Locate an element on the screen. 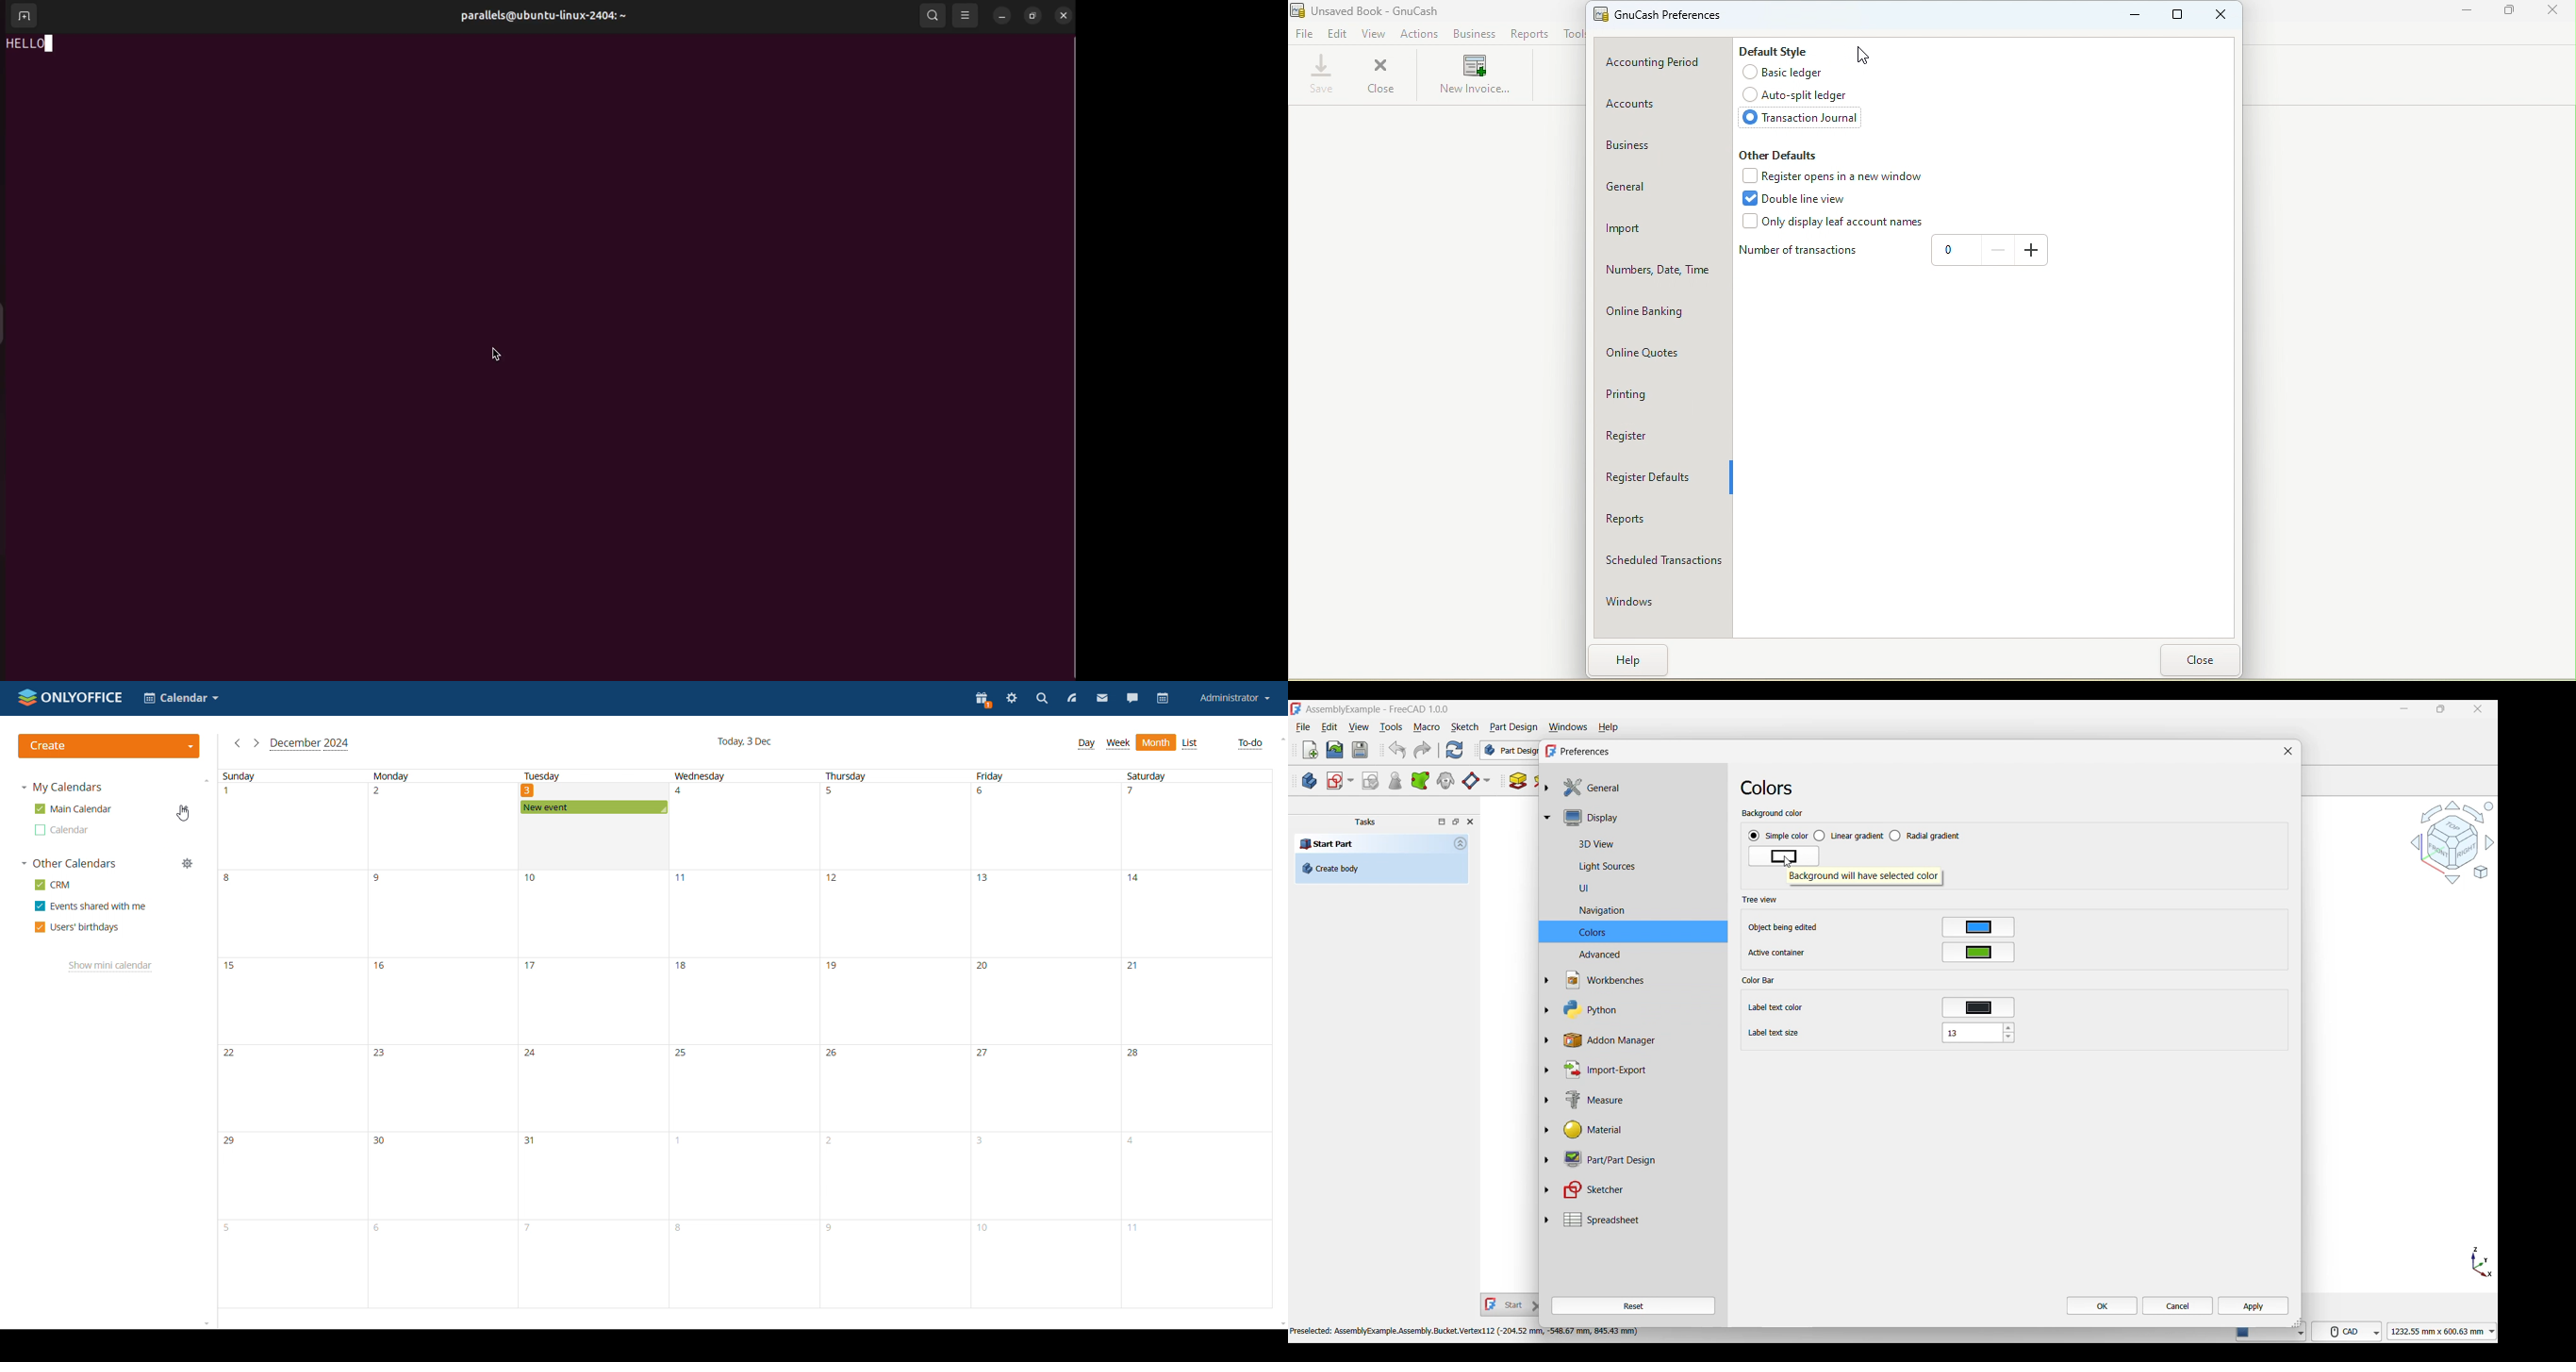 Image resolution: width=2576 pixels, height=1372 pixels. Help is located at coordinates (1629, 661).